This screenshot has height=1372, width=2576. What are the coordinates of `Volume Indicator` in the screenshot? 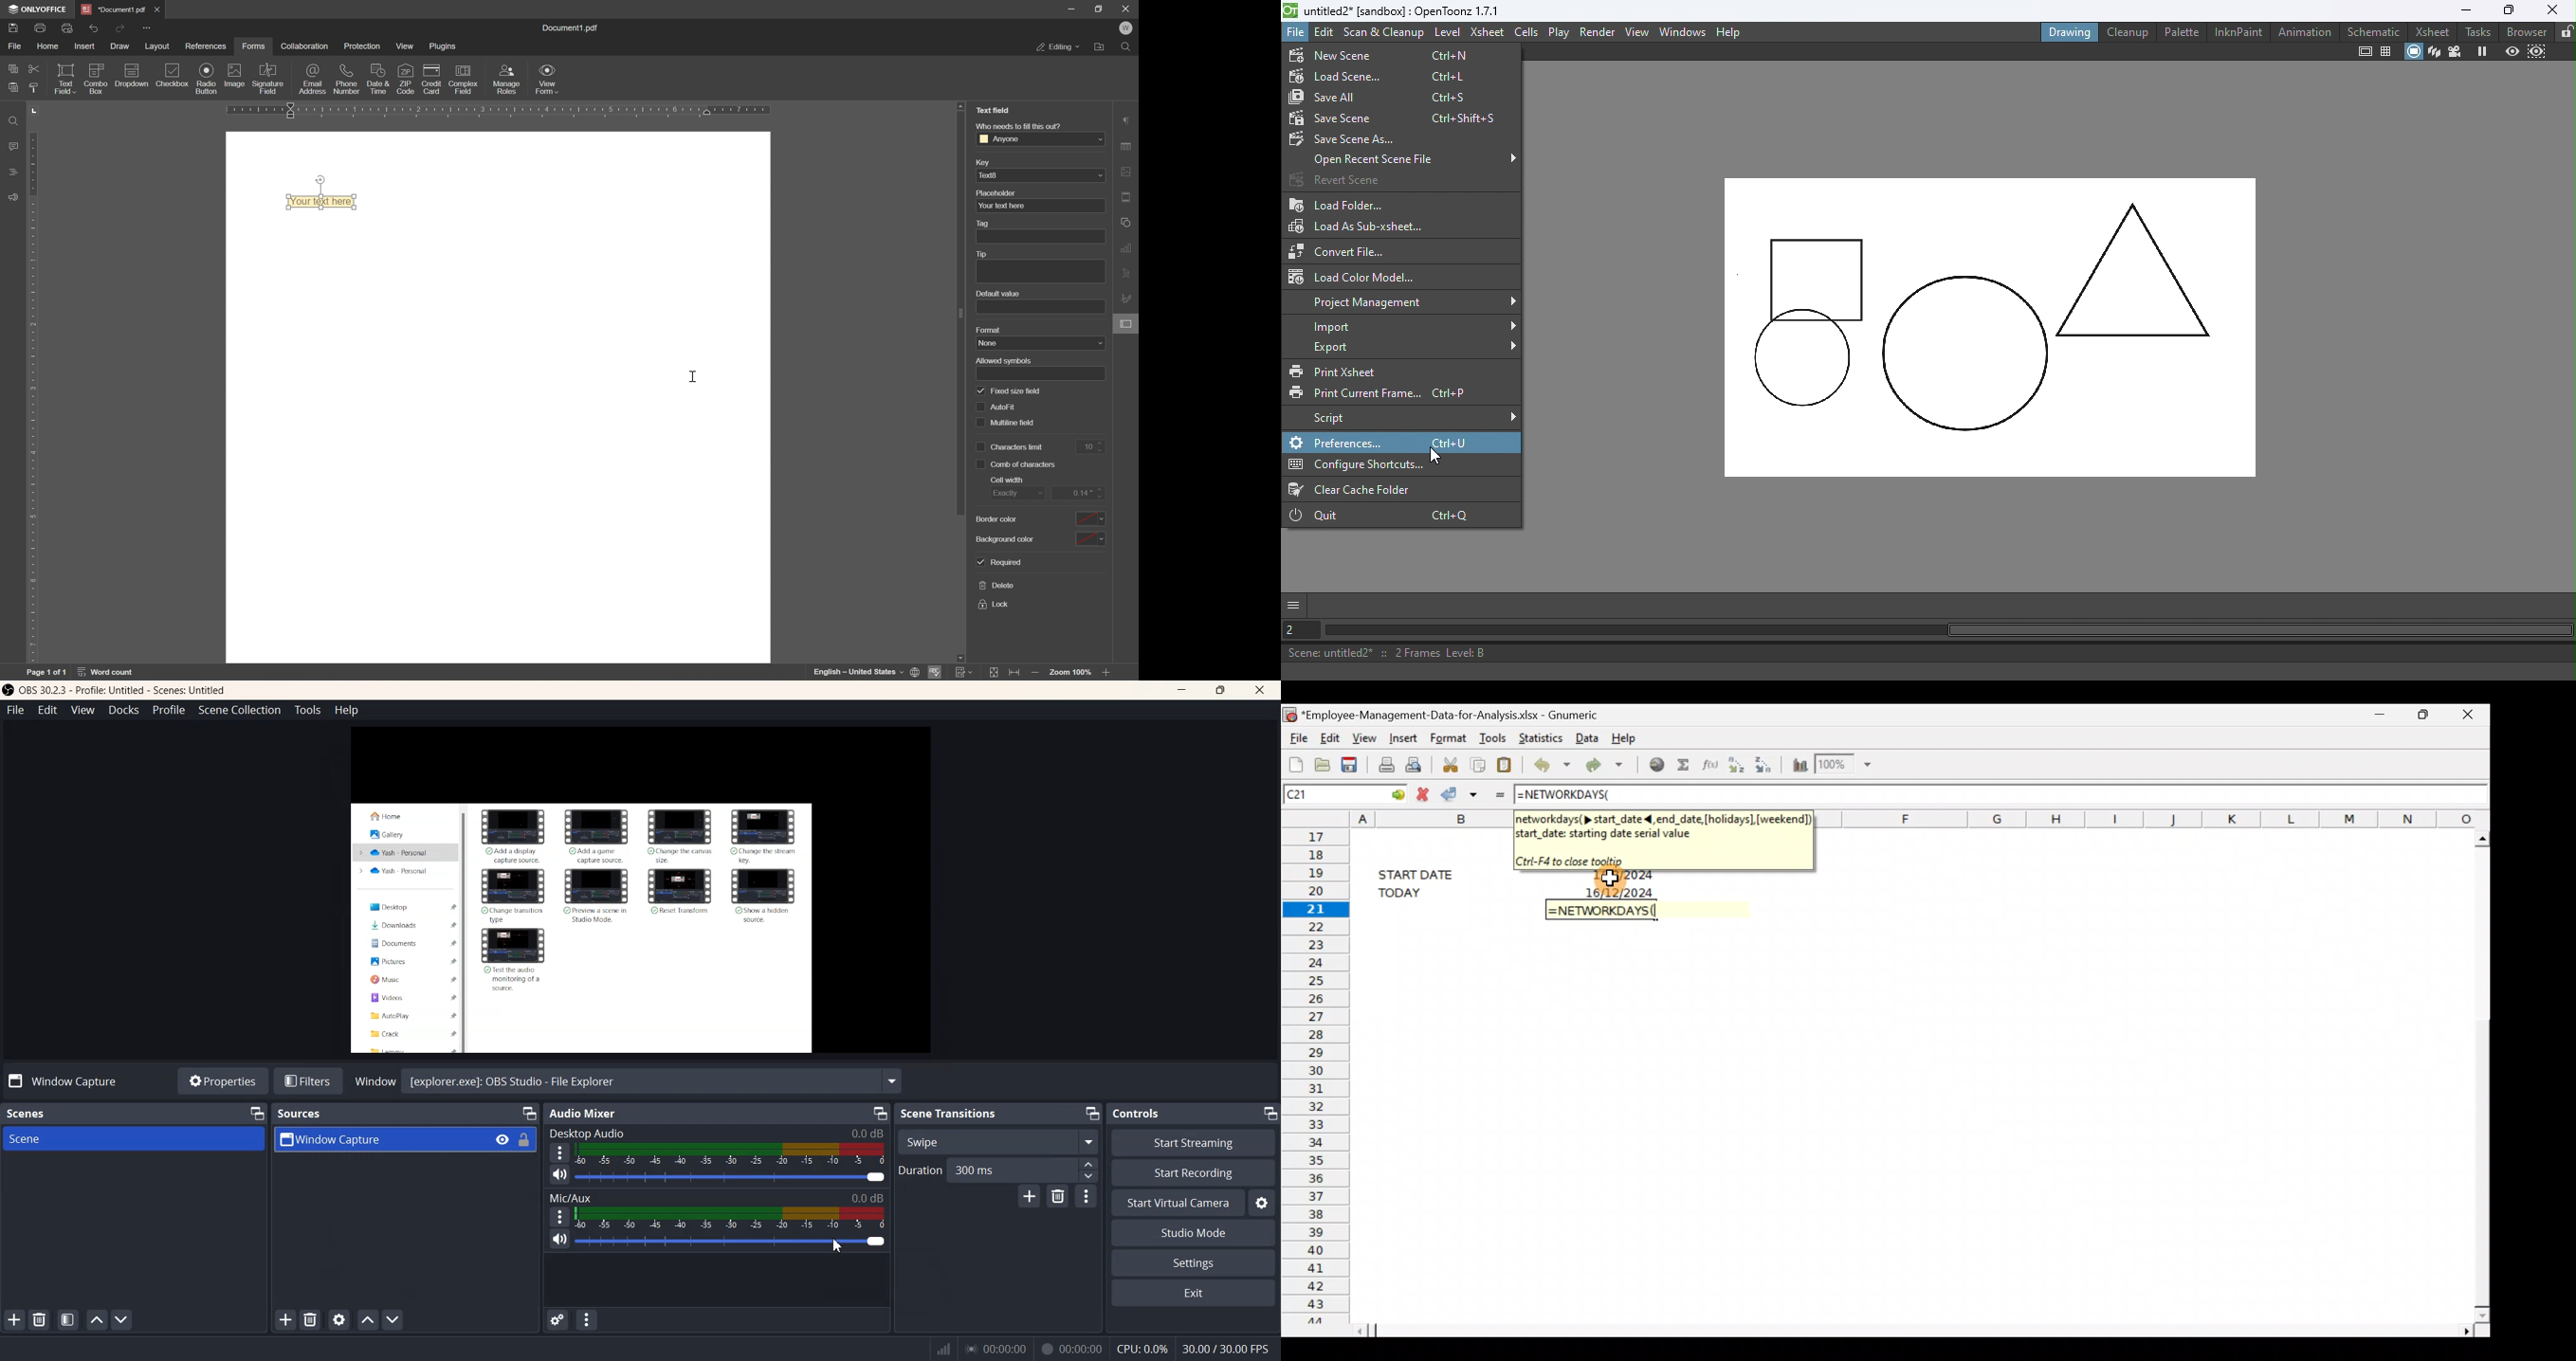 It's located at (731, 1219).